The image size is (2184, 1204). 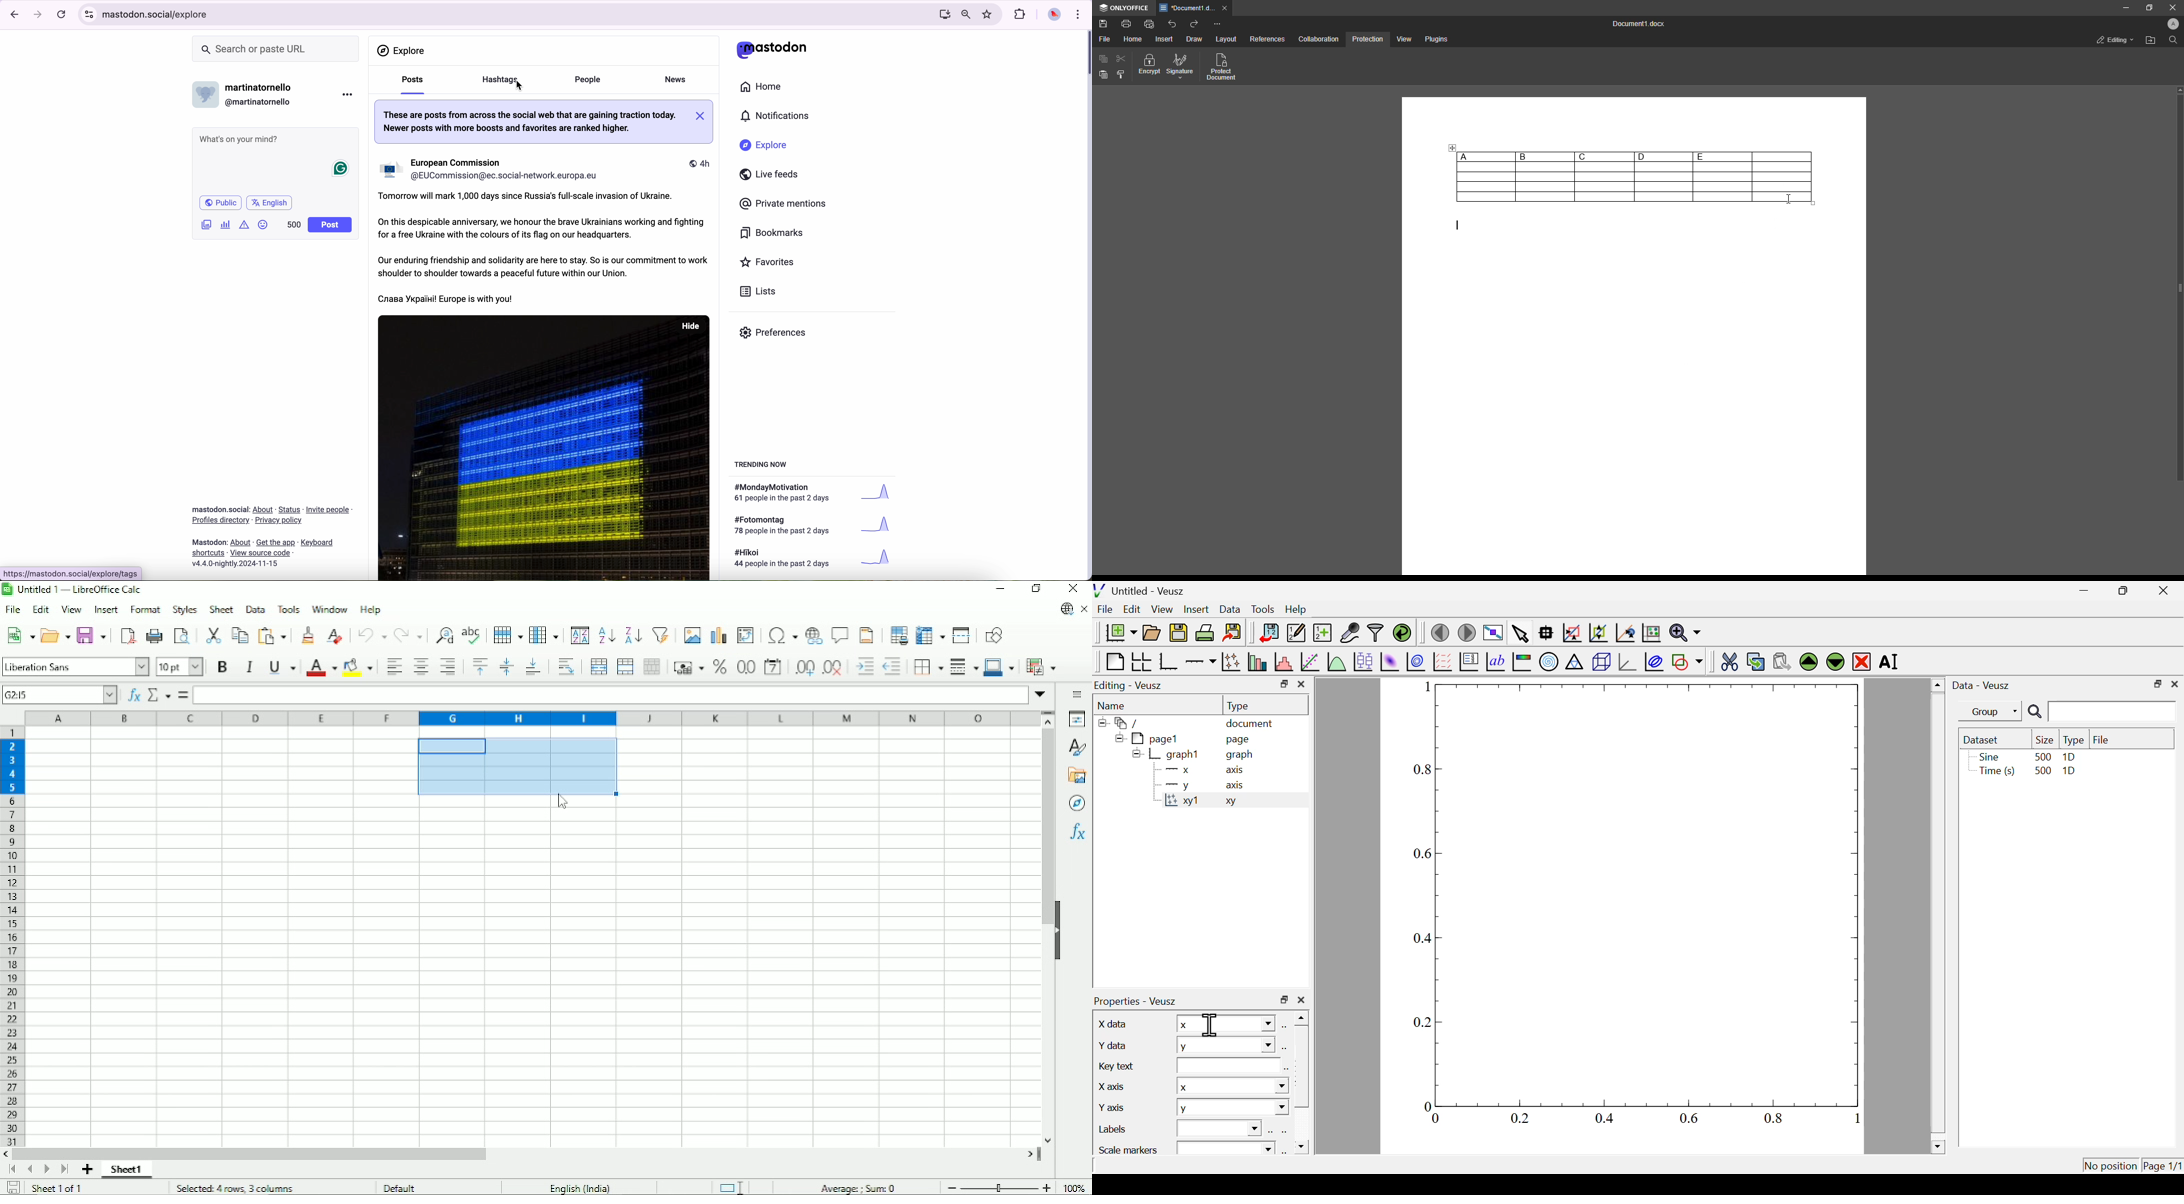 I want to click on close, so click(x=702, y=117).